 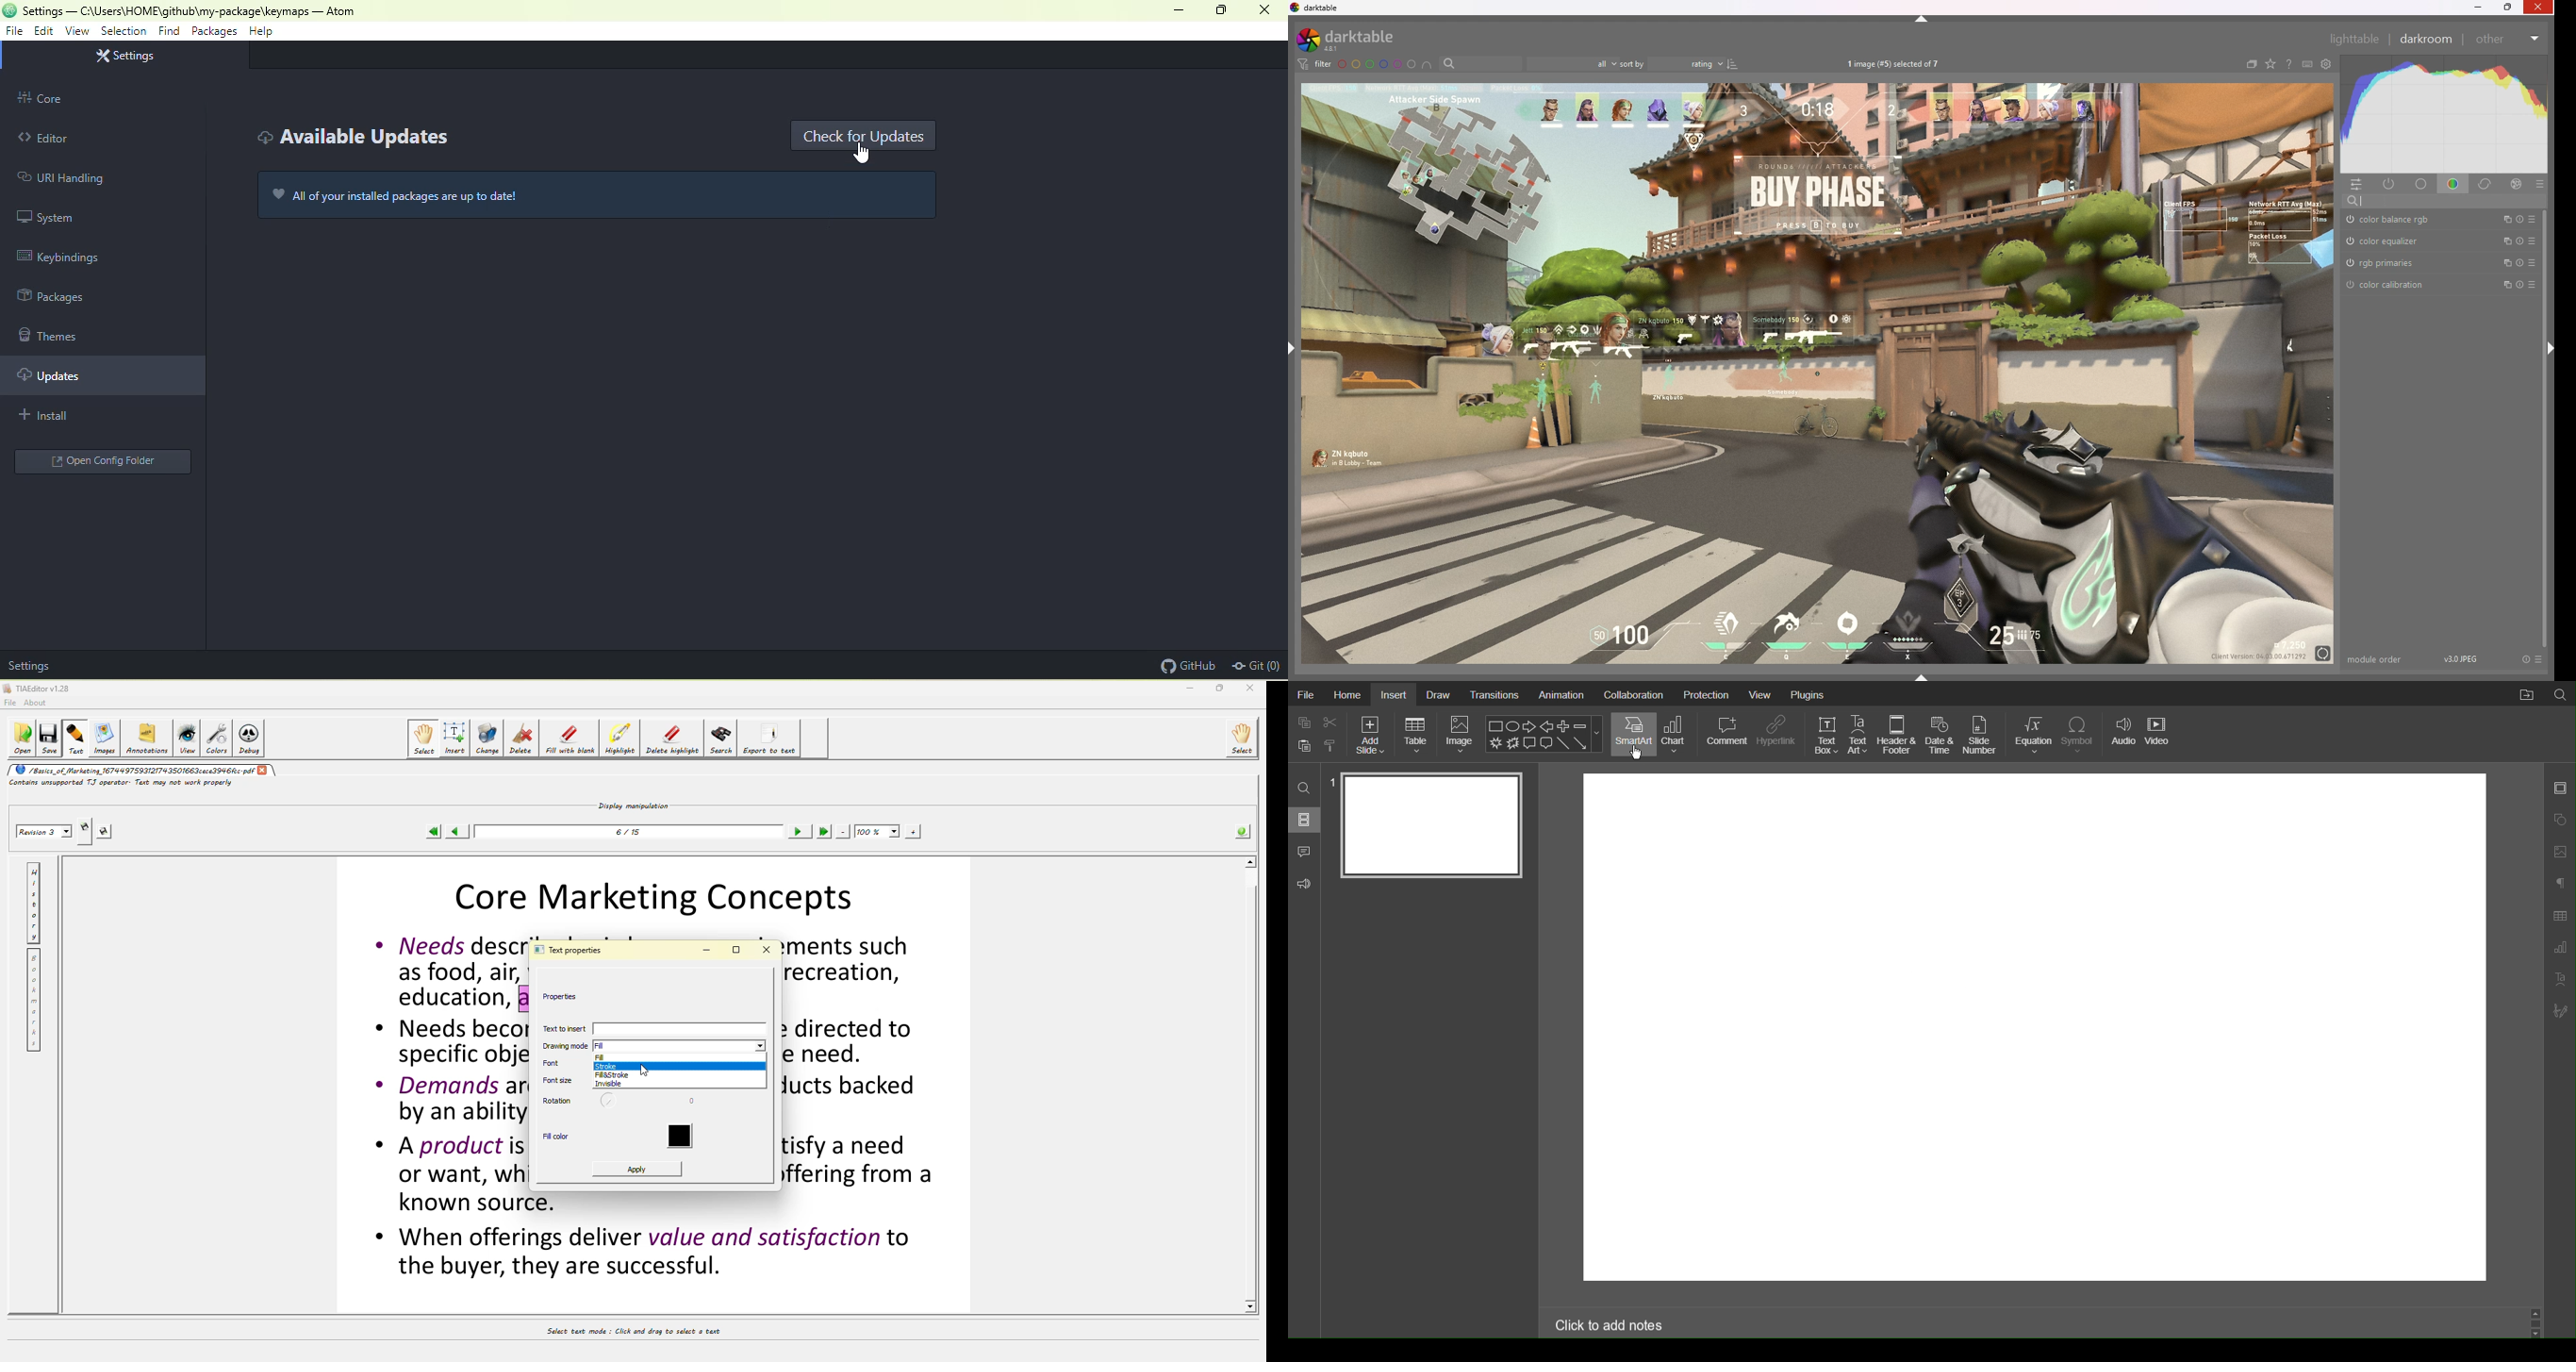 What do you see at coordinates (1331, 748) in the screenshot?
I see `paste options` at bounding box center [1331, 748].